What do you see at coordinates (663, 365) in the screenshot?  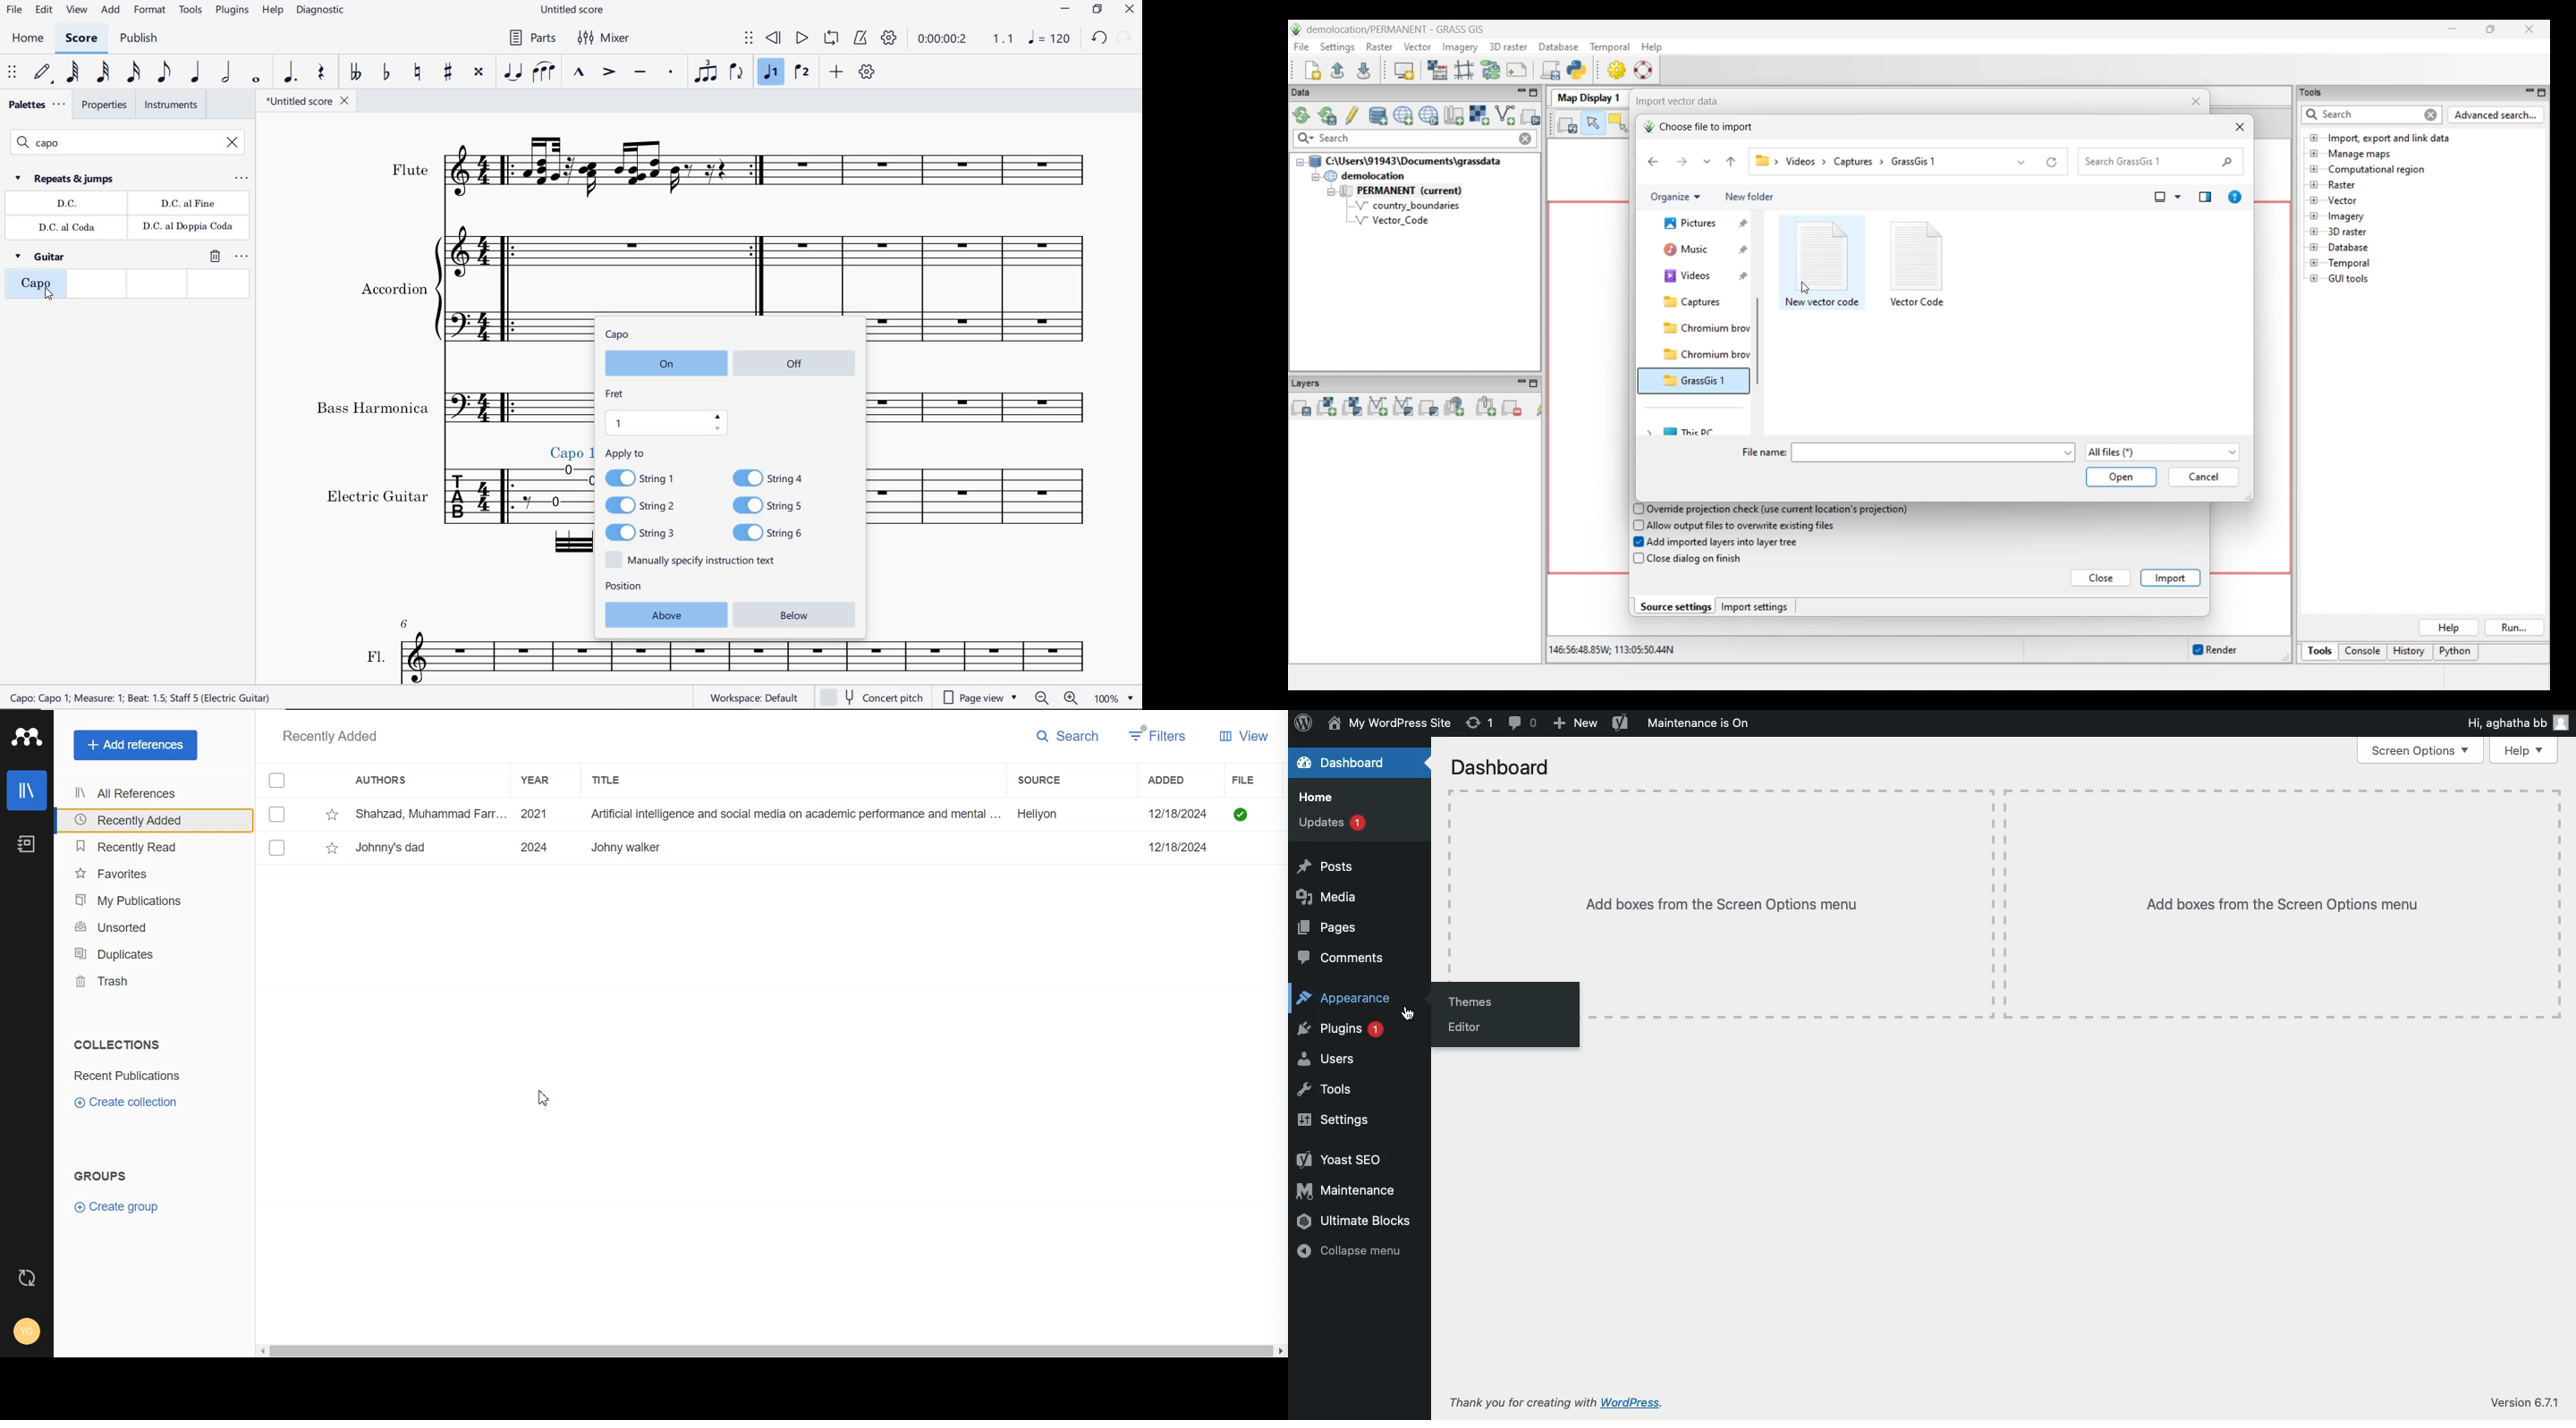 I see `On` at bounding box center [663, 365].